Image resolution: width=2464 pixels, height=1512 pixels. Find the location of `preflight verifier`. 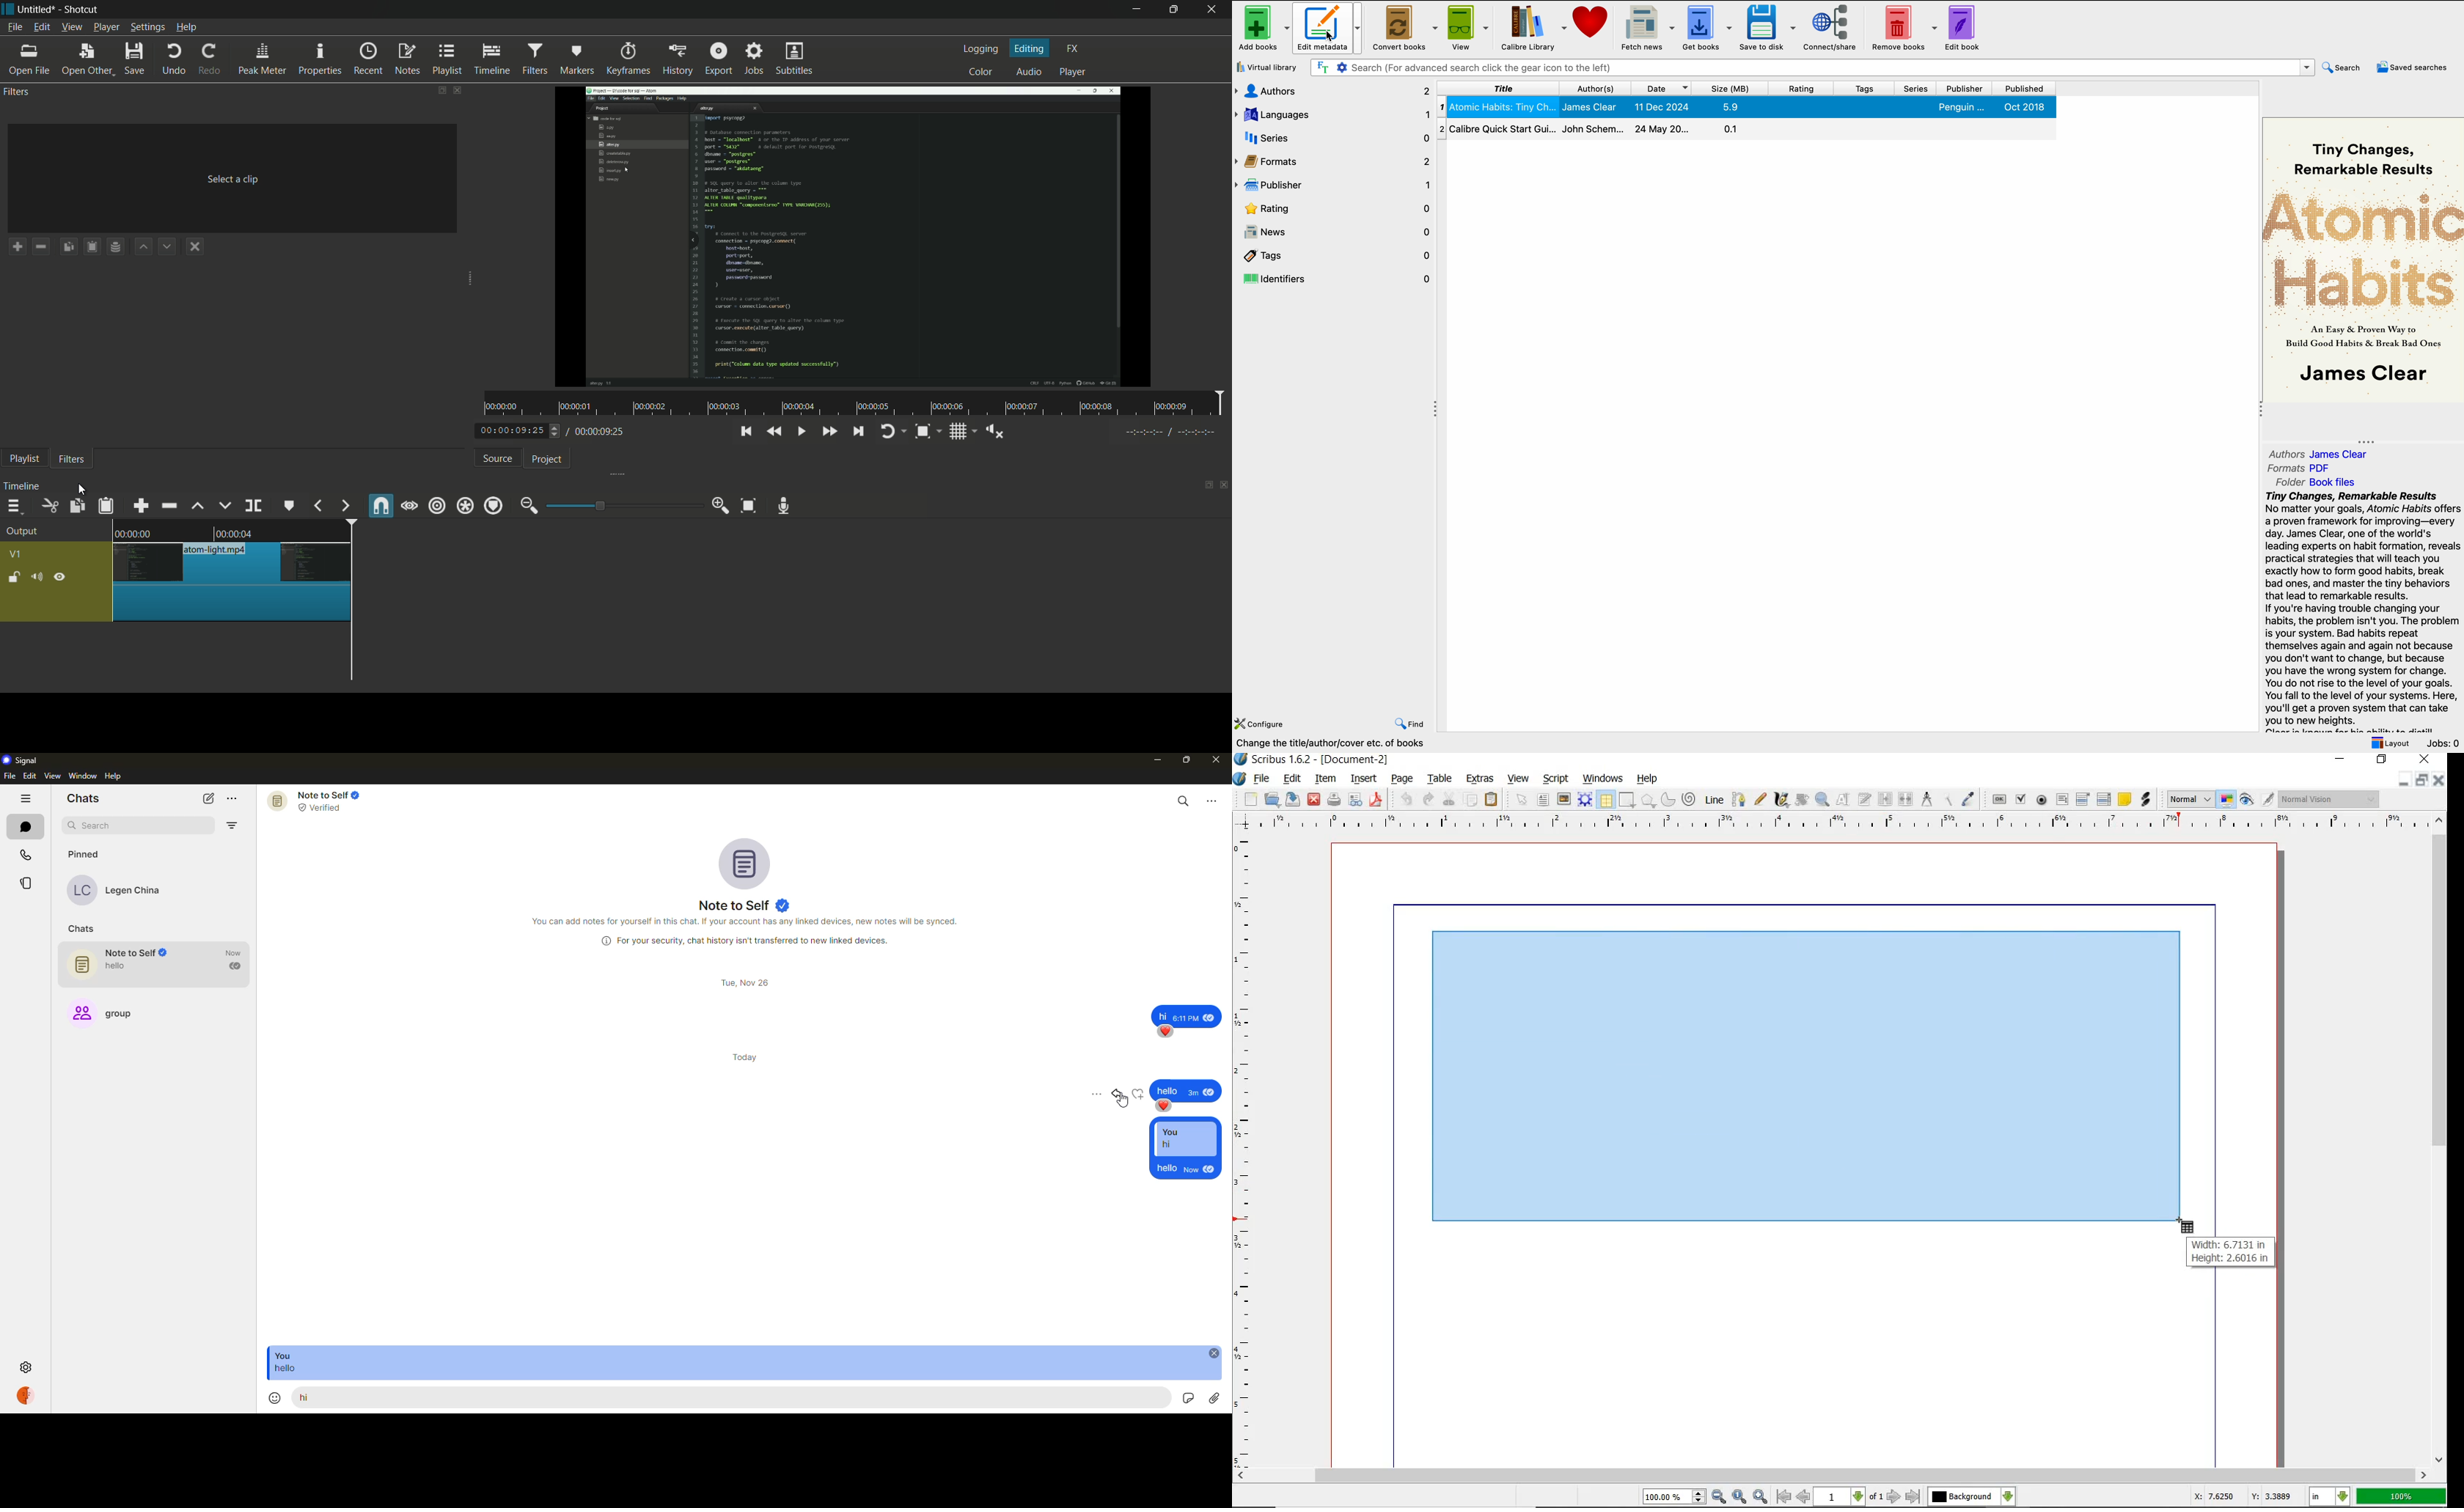

preflight verifier is located at coordinates (1356, 801).